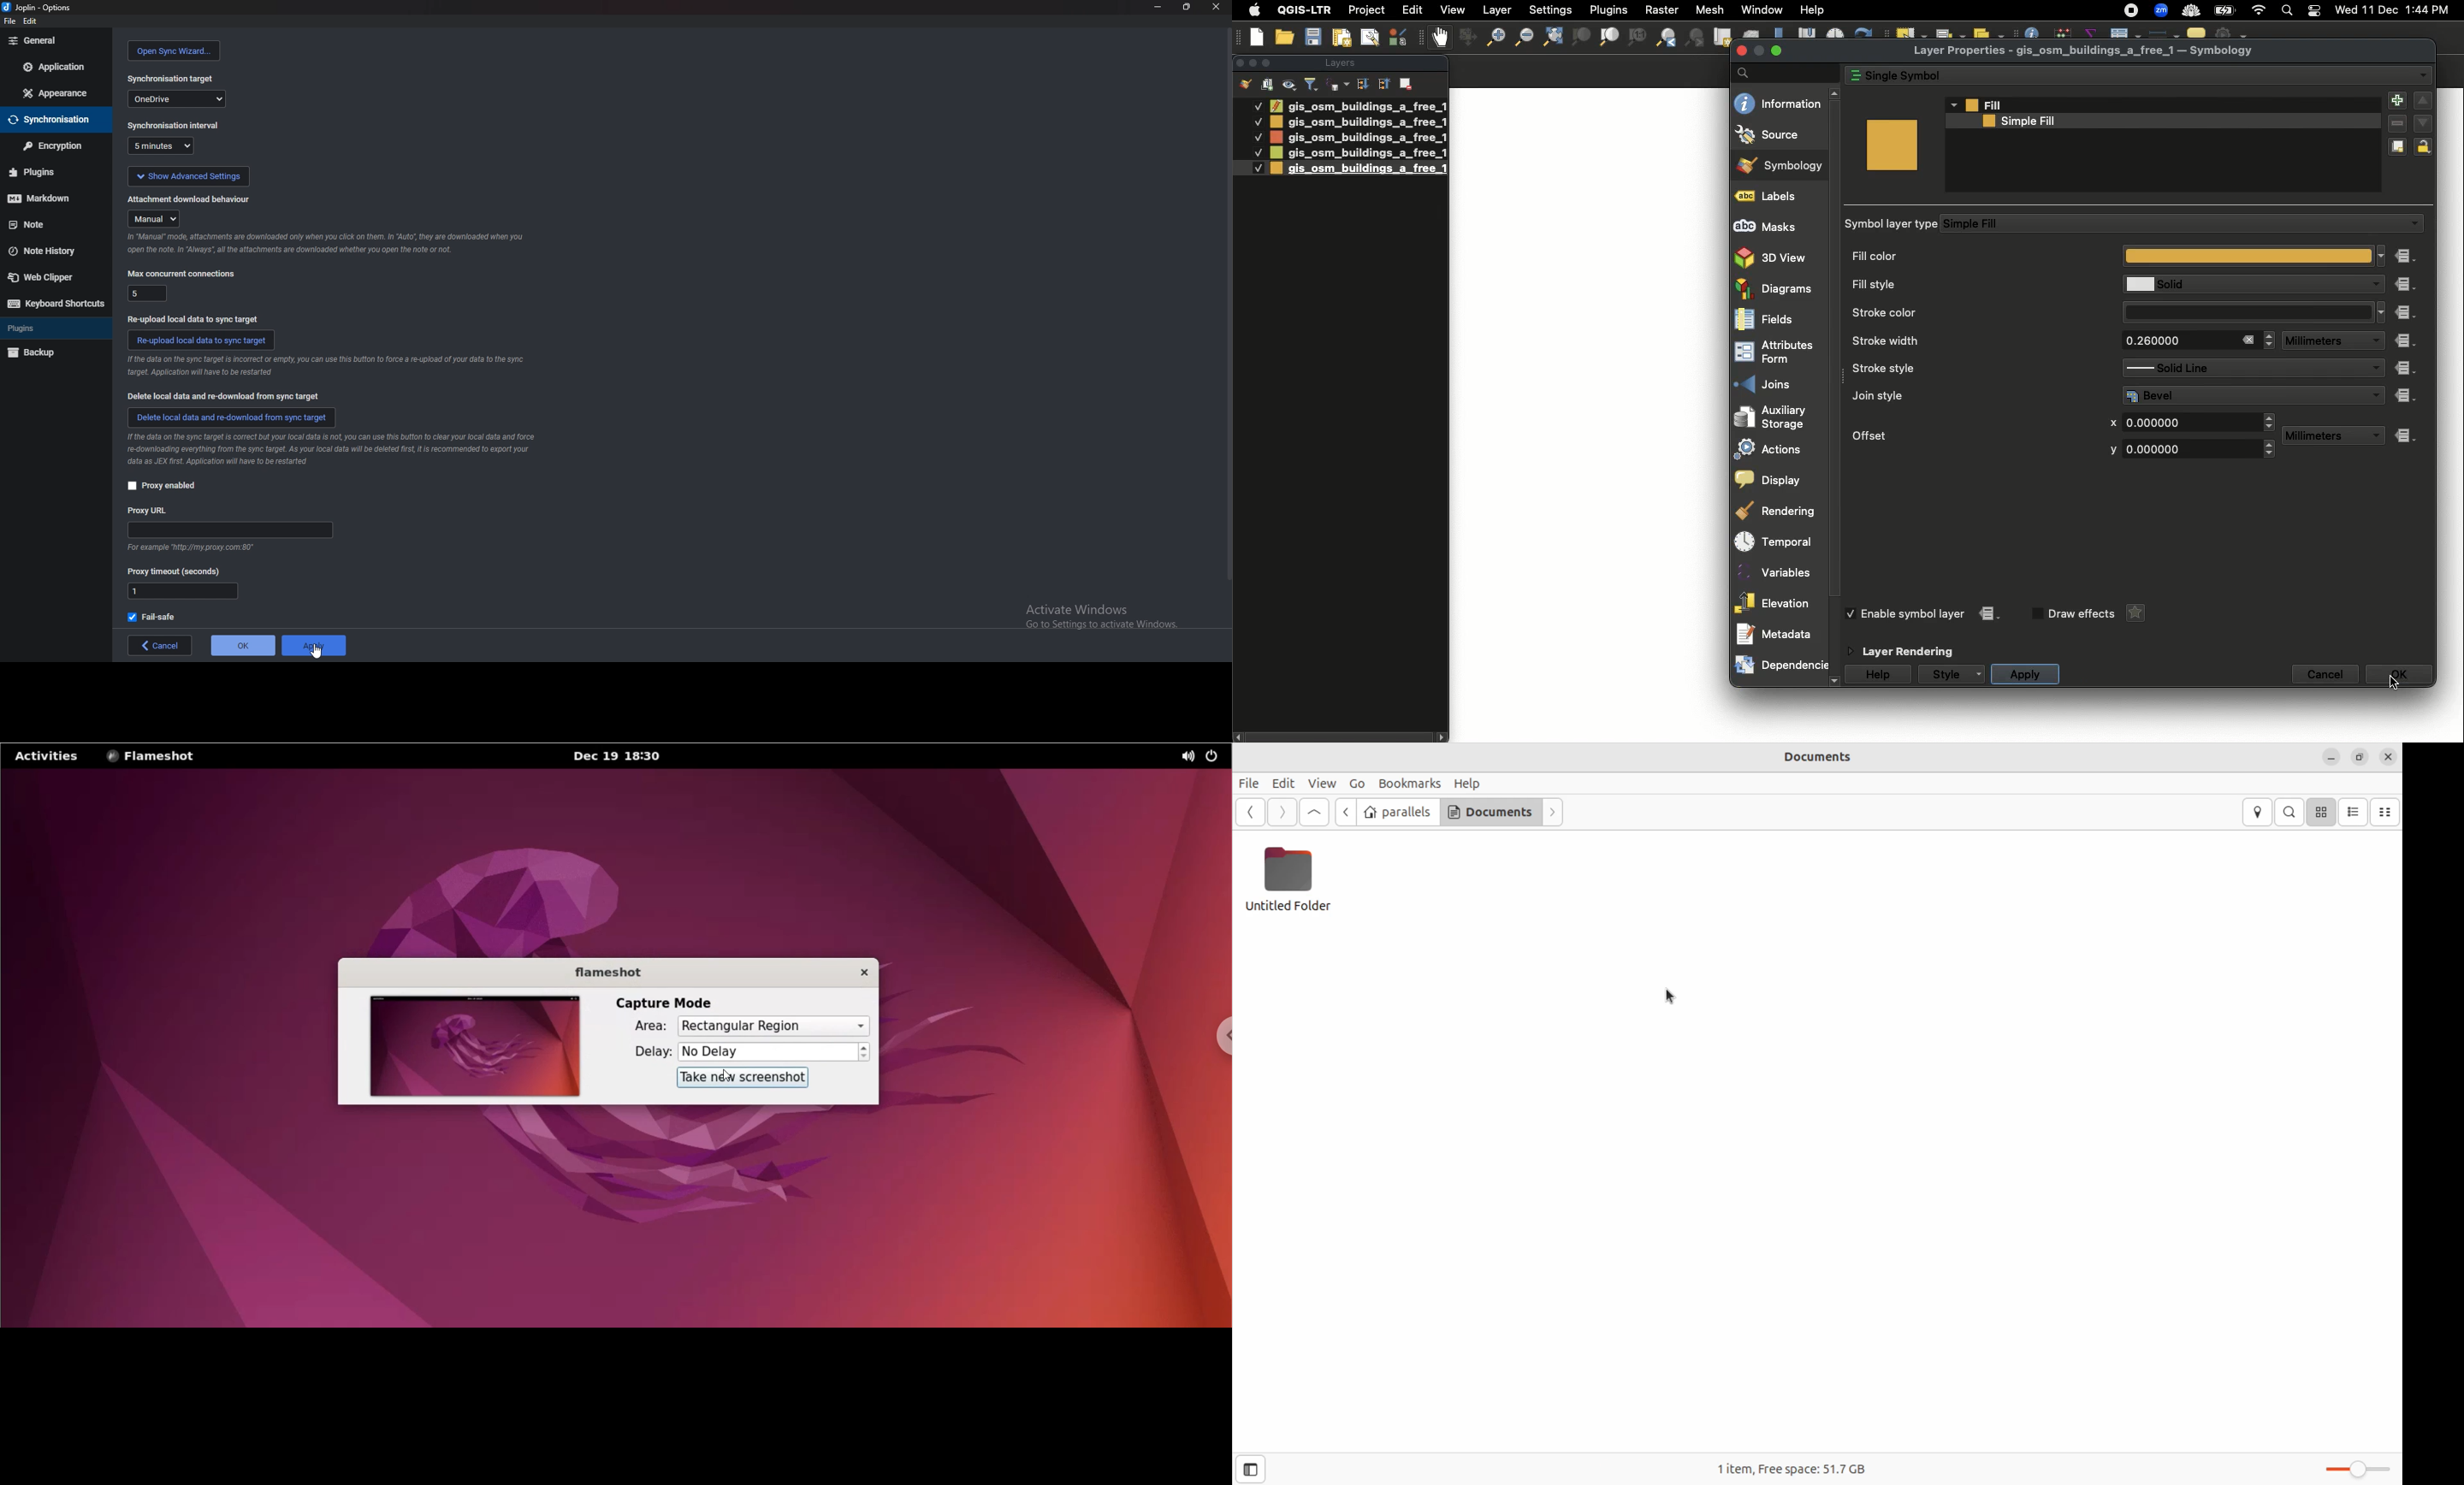 The image size is (2464, 1512). What do you see at coordinates (54, 146) in the screenshot?
I see `encryption` at bounding box center [54, 146].